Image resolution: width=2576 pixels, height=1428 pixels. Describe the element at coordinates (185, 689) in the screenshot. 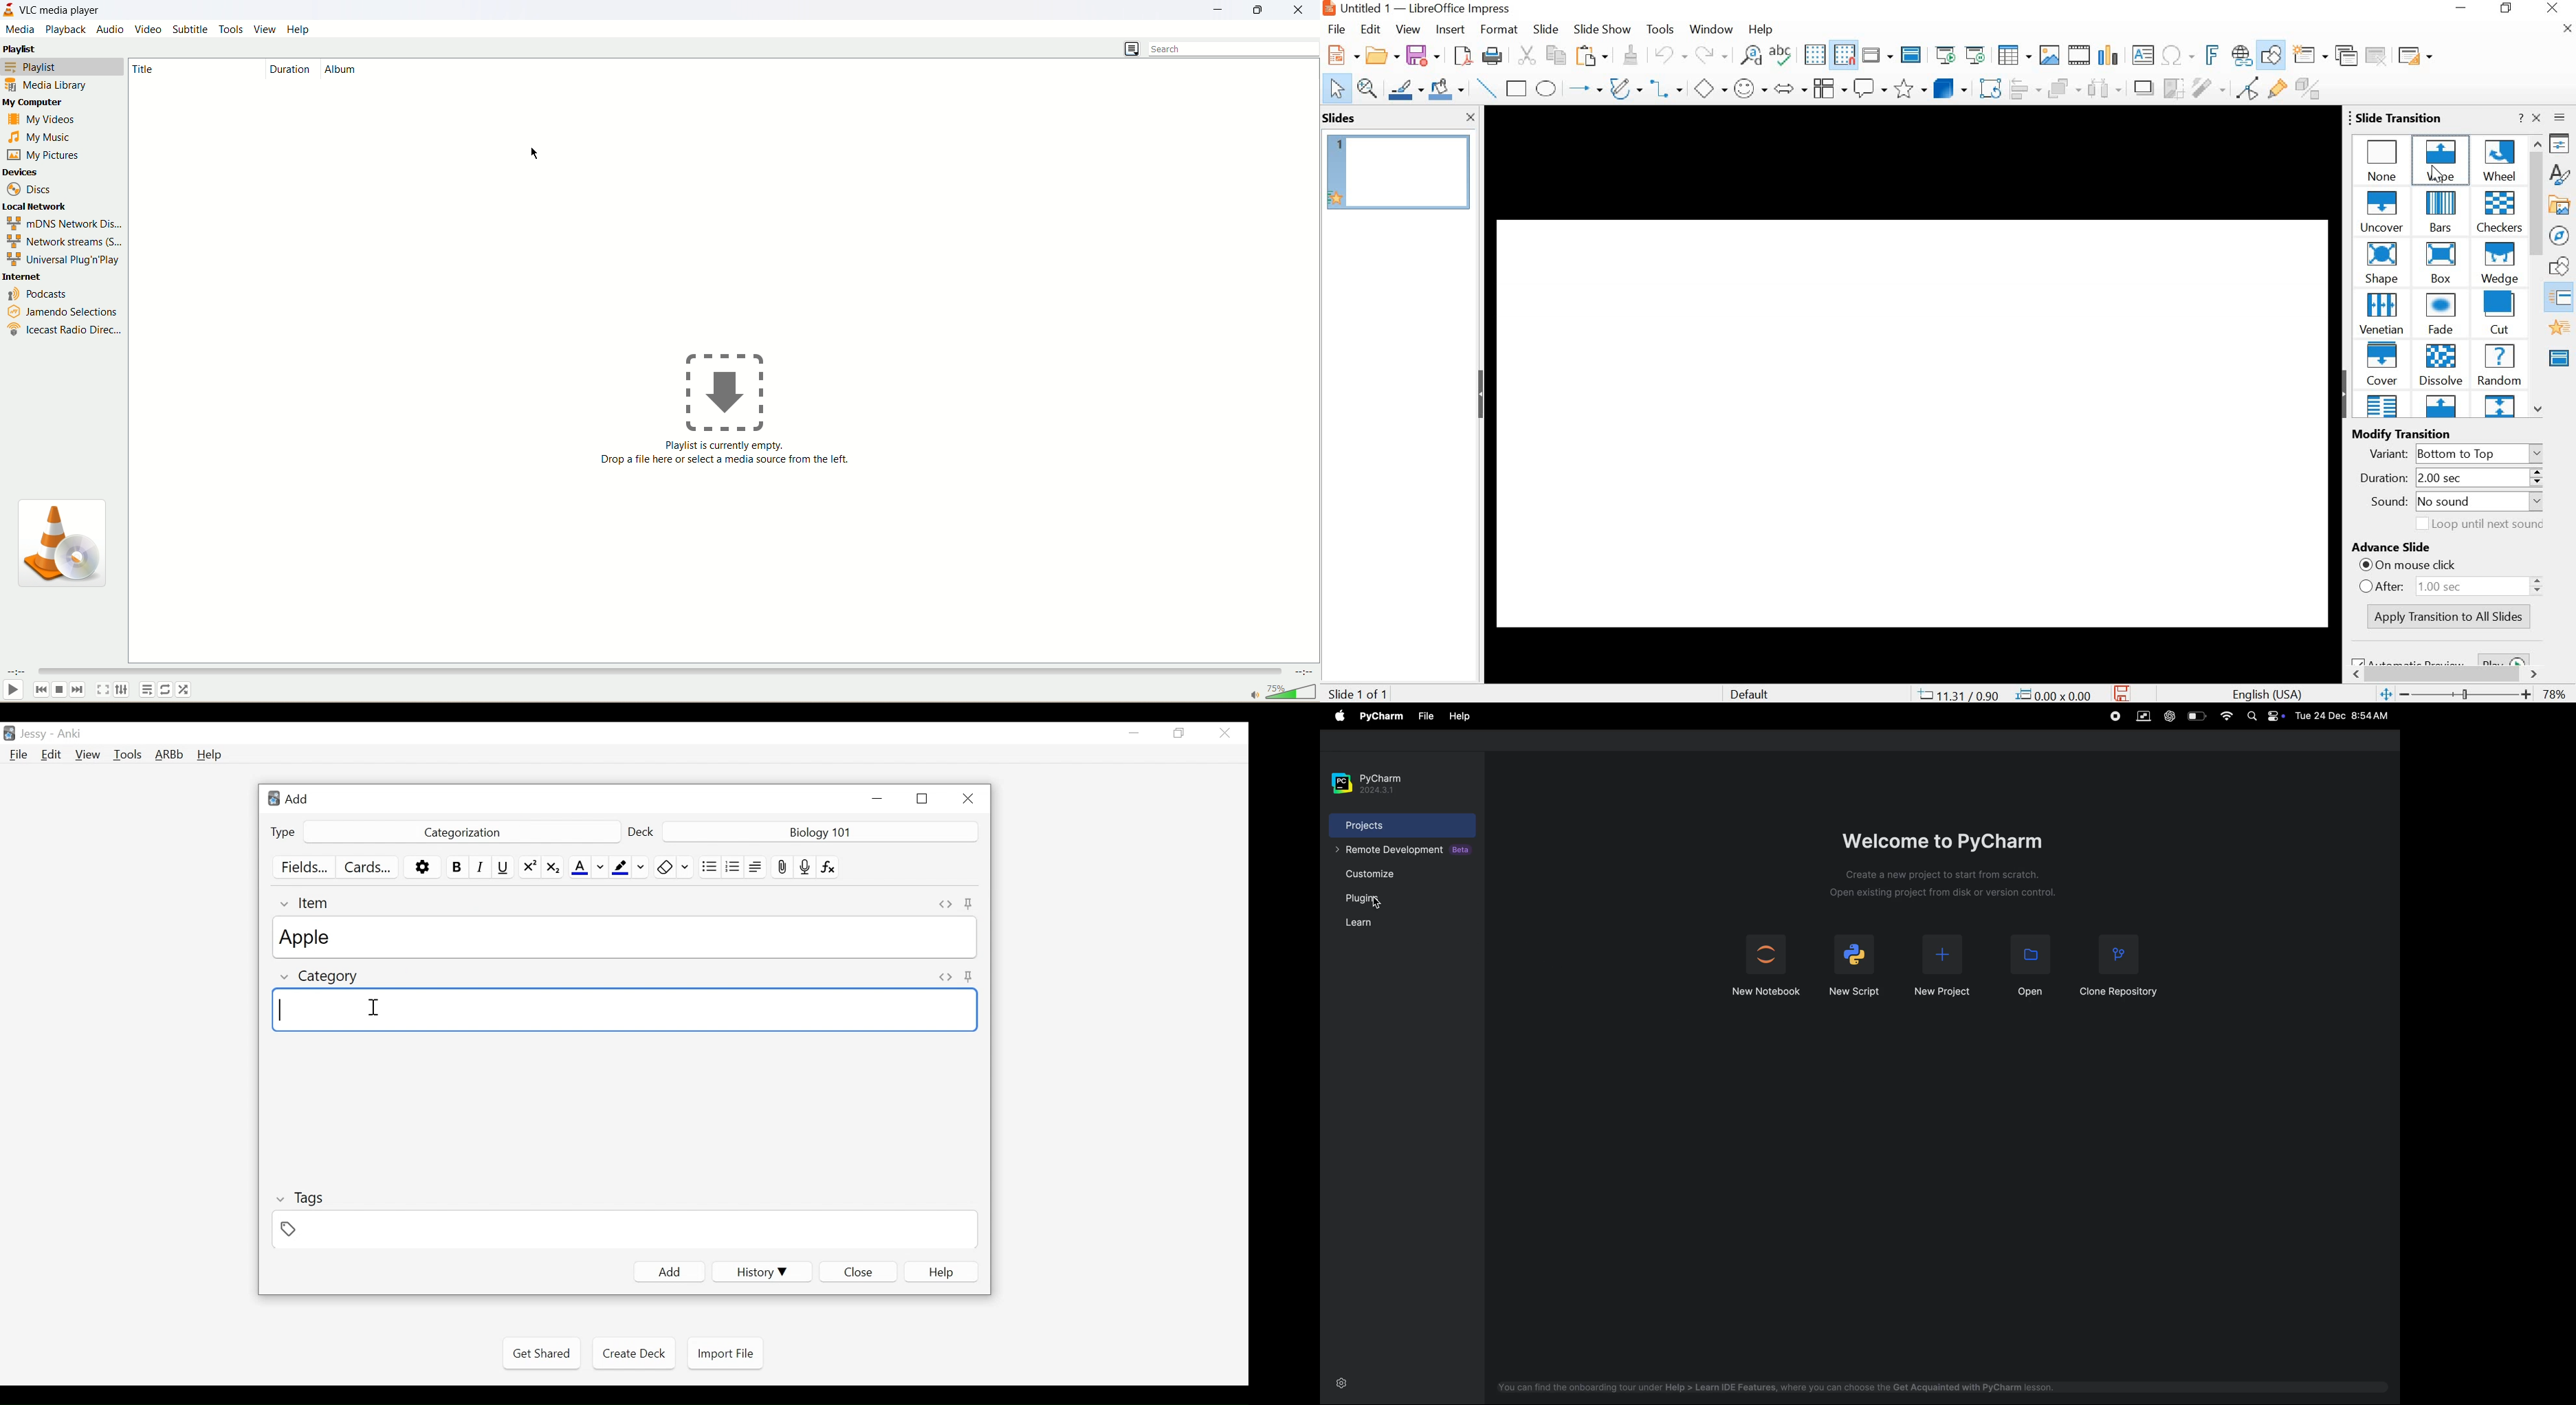

I see `shuffle` at that location.